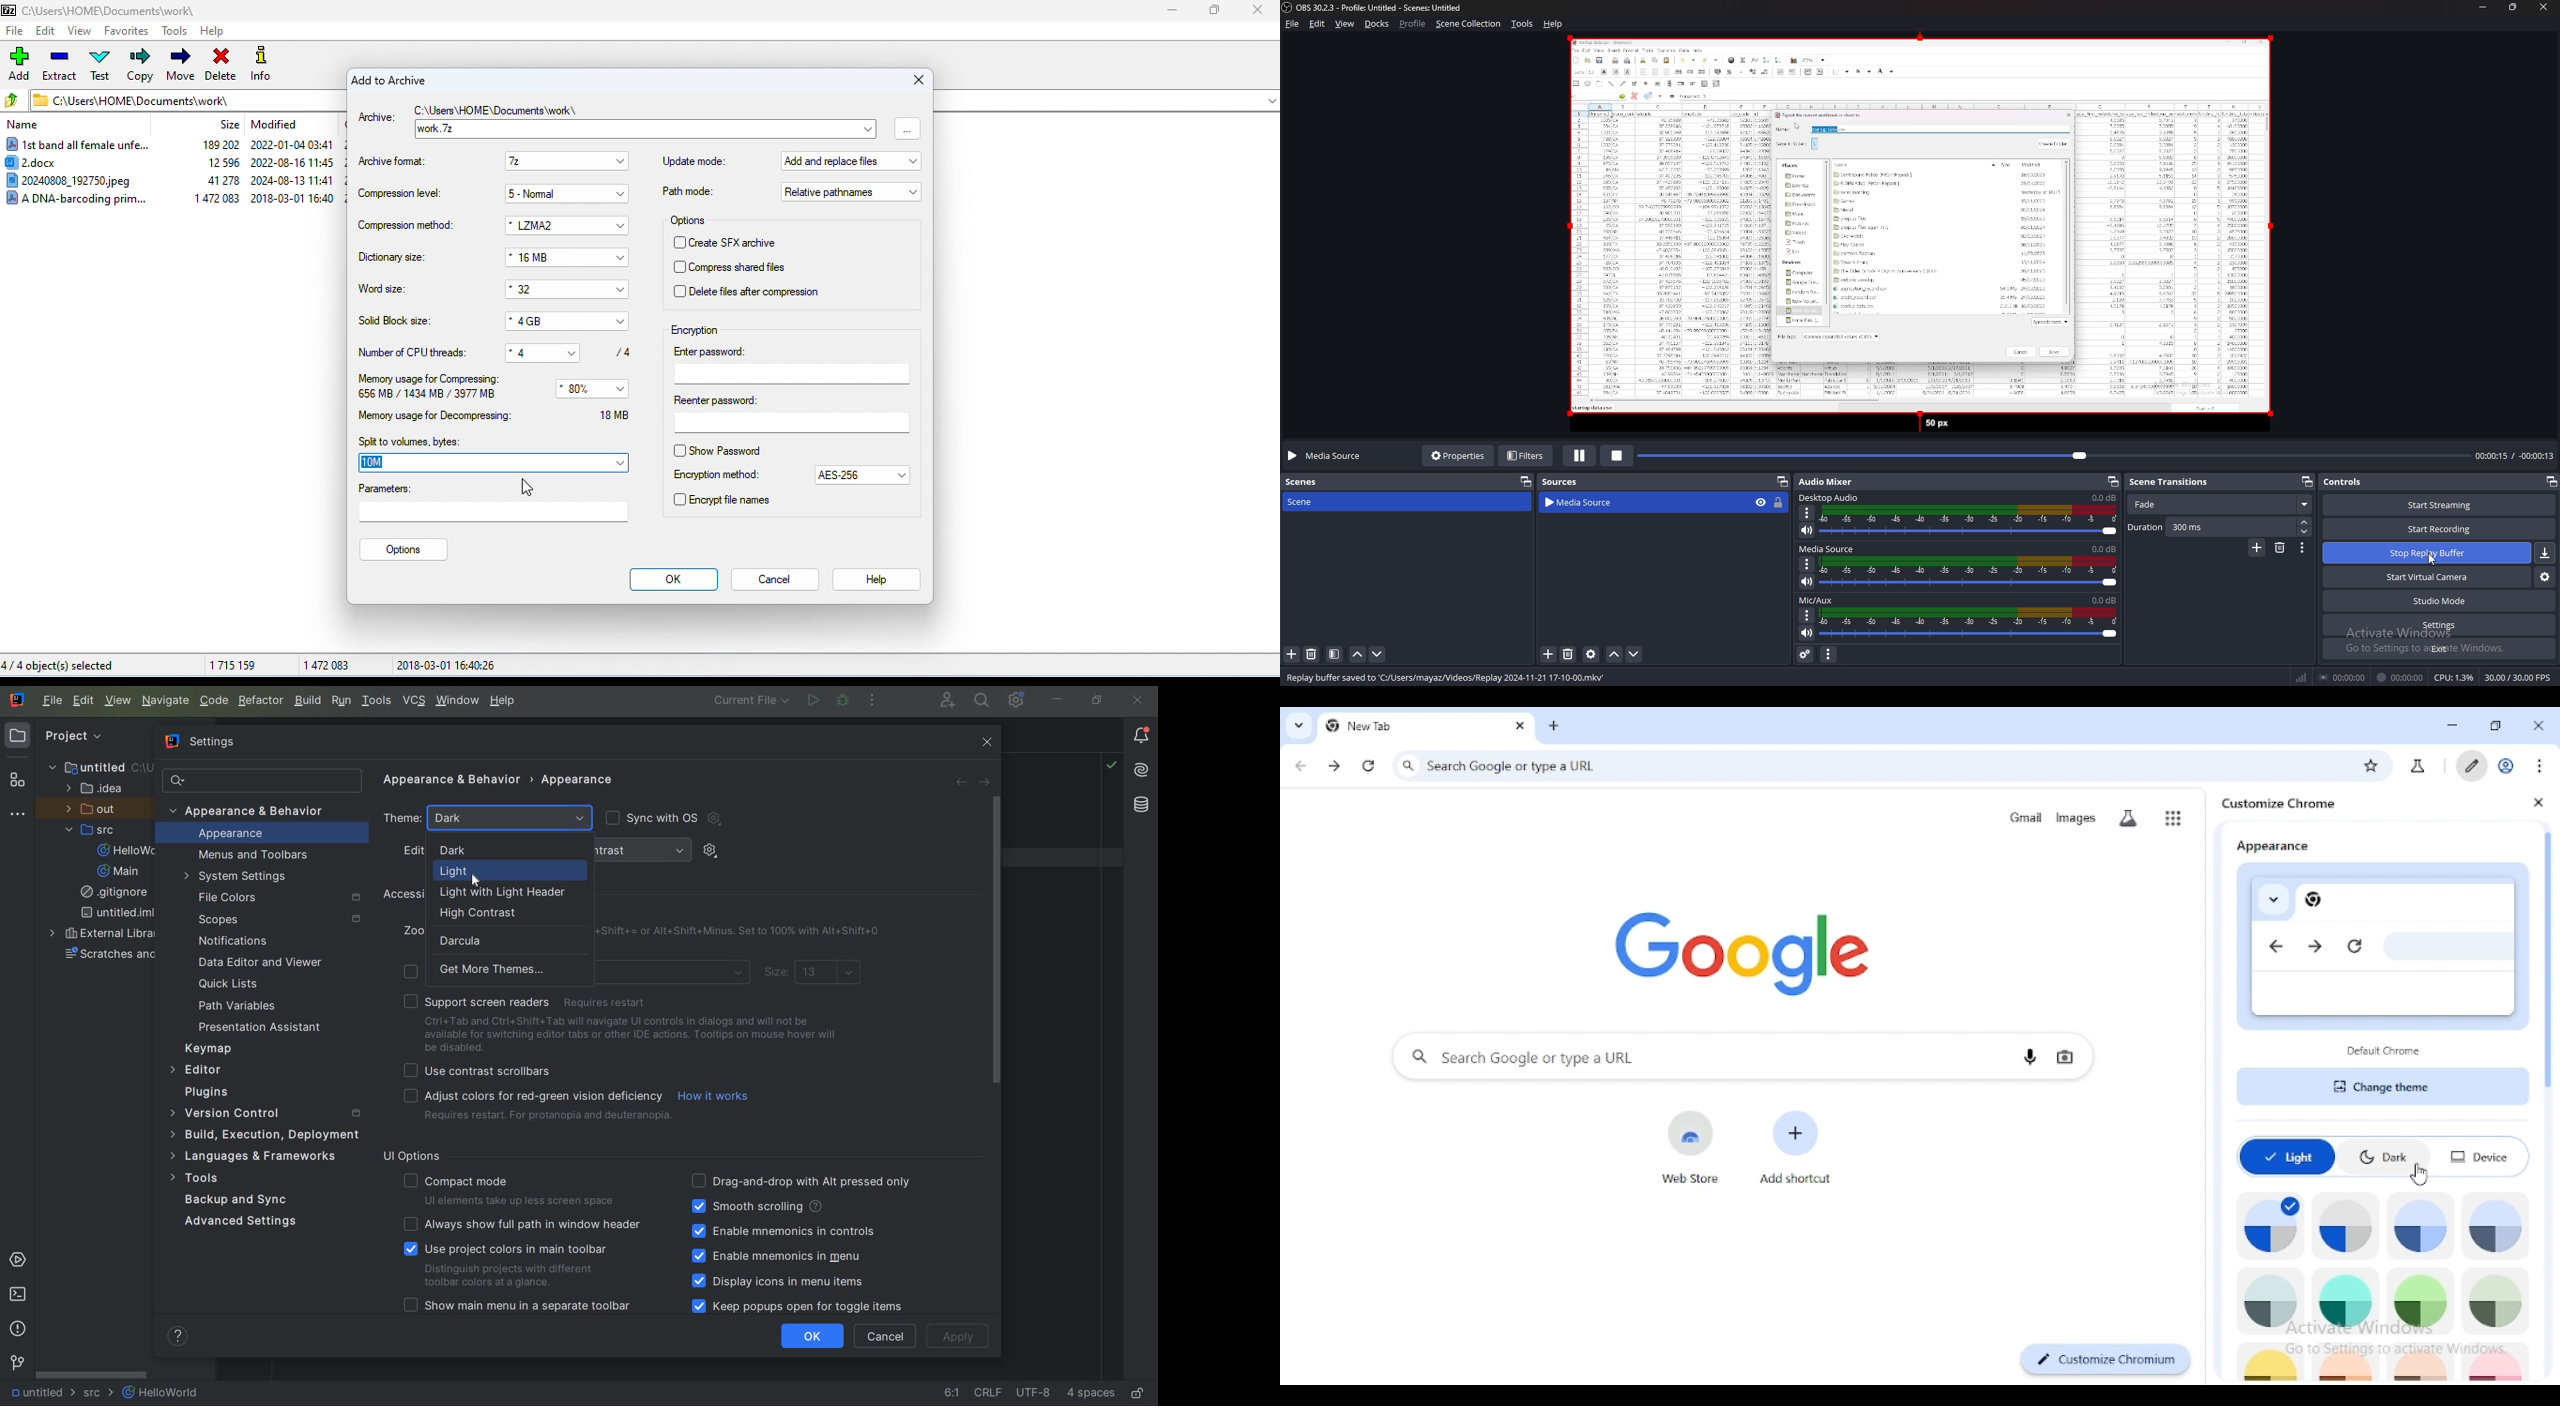 The image size is (2576, 1428). I want to click on show password, so click(734, 450).